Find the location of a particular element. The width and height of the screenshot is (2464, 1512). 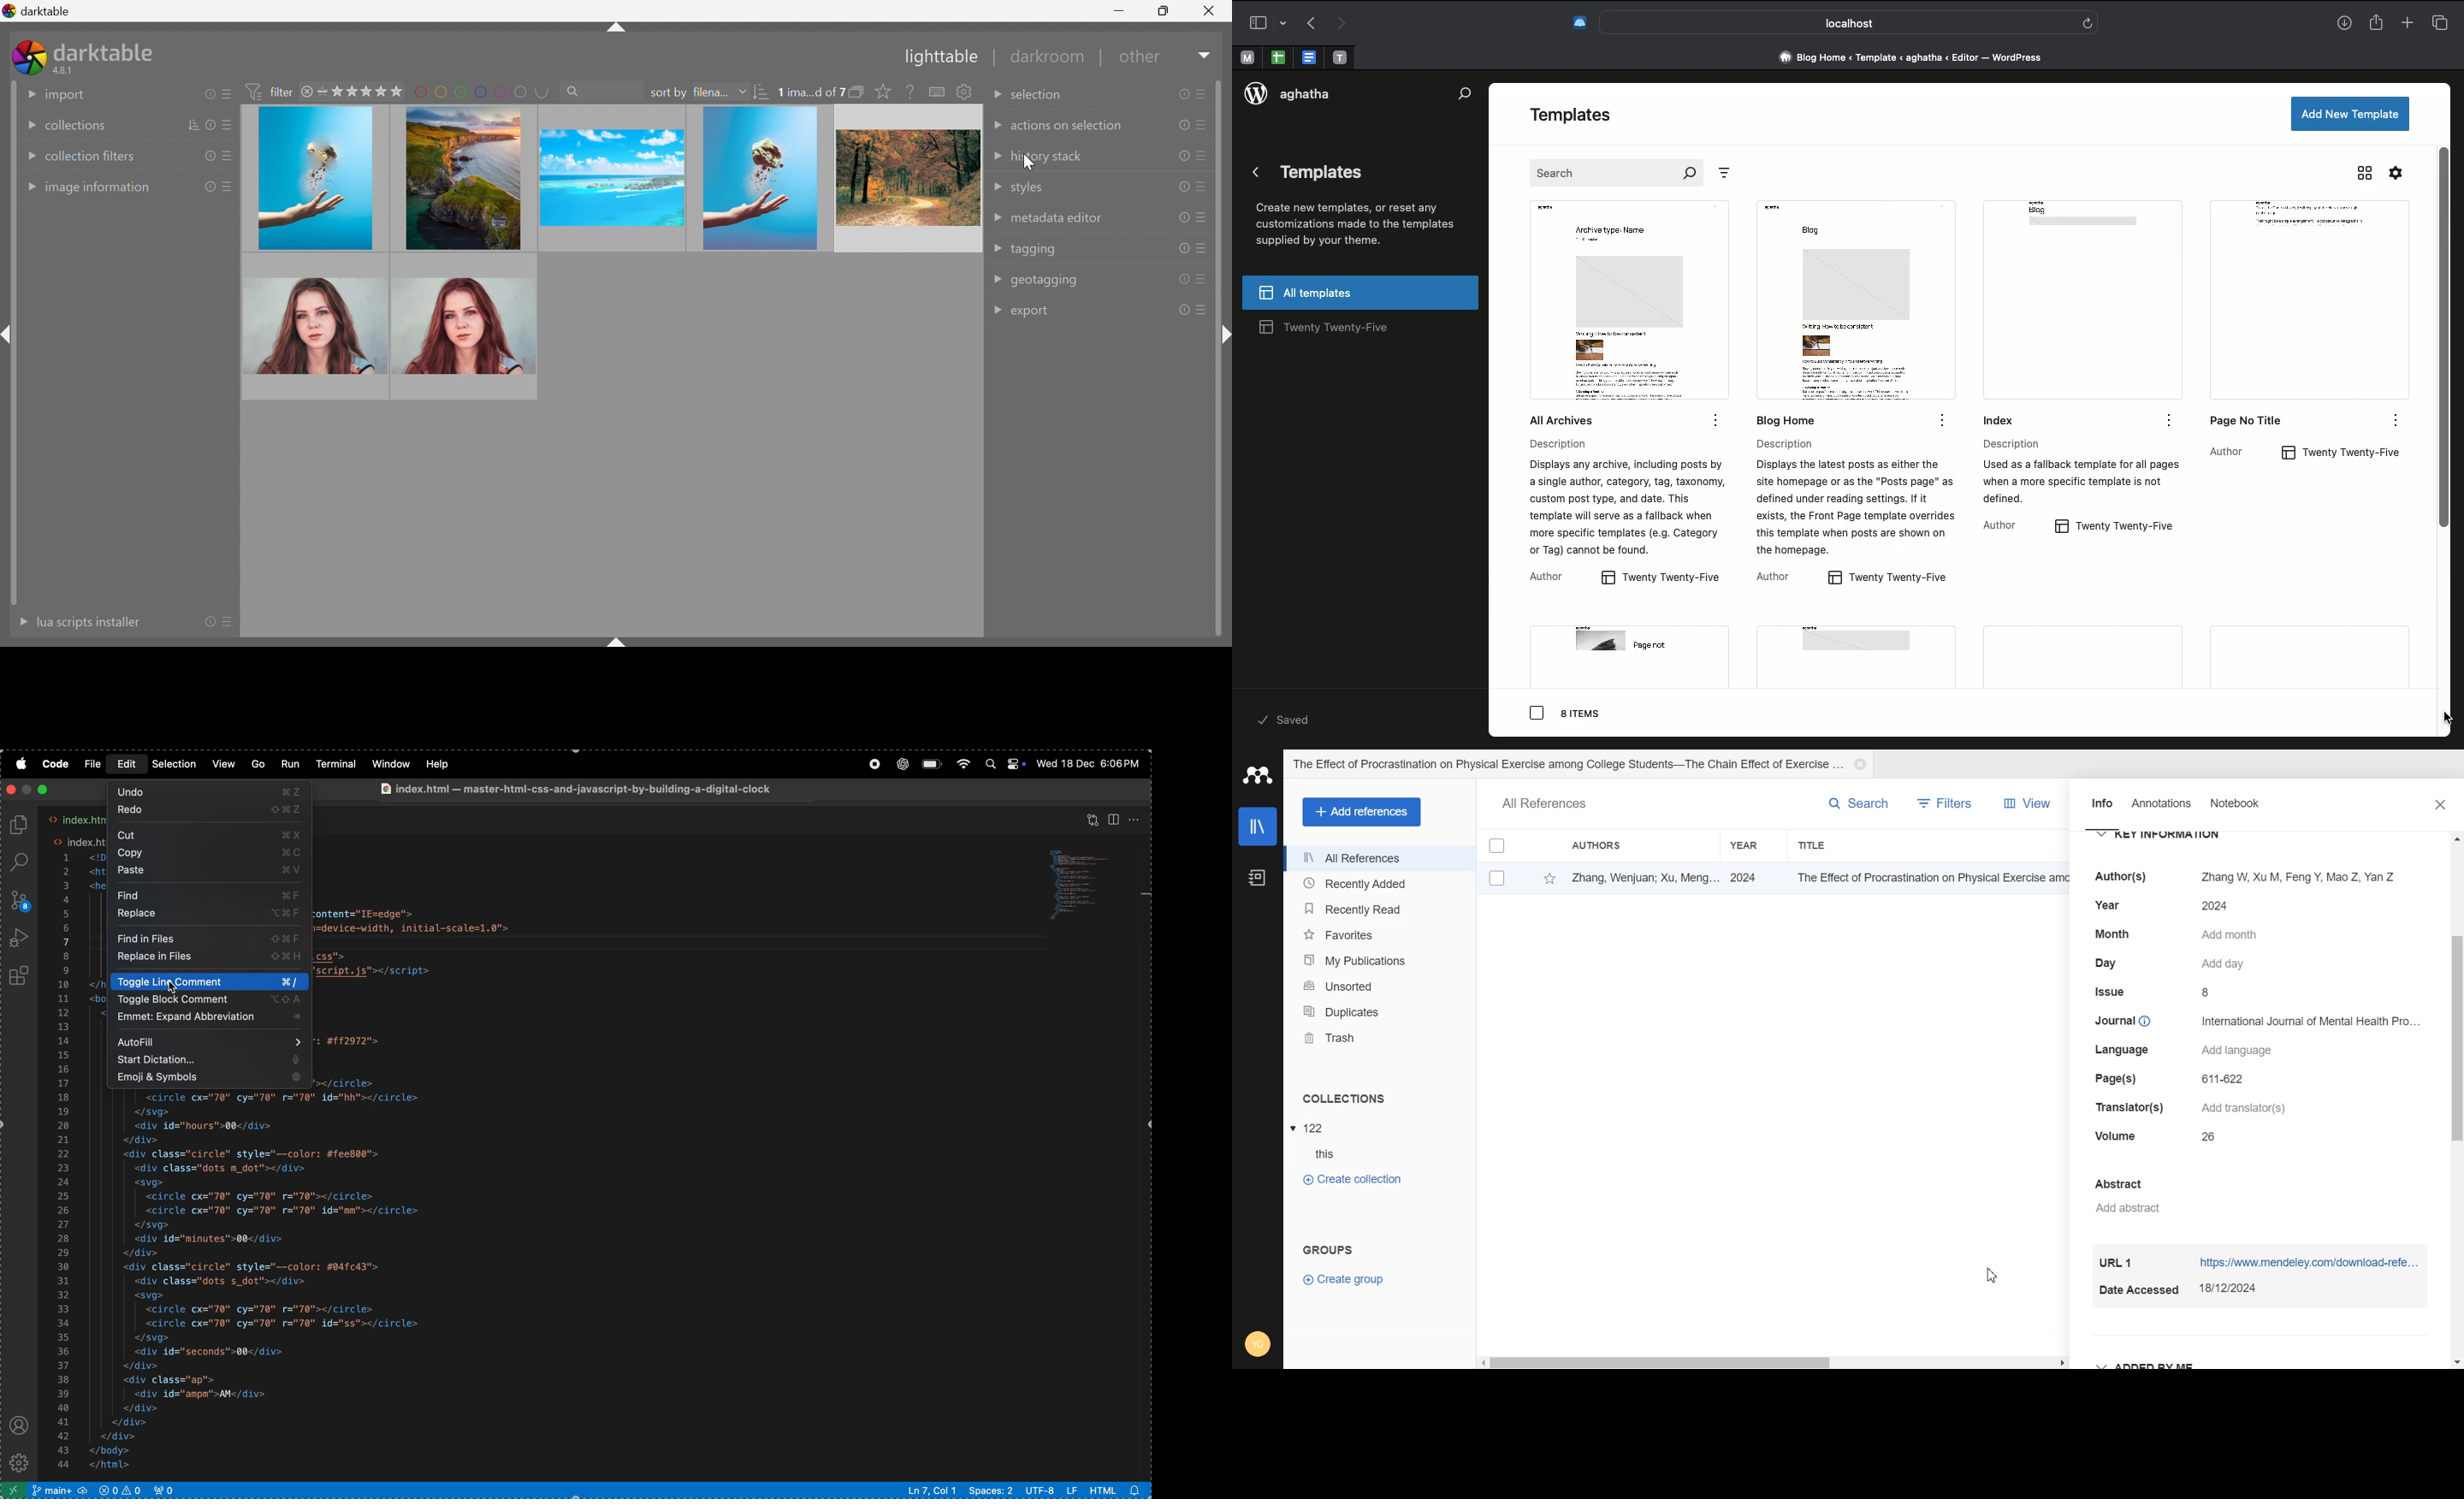

shift+ctrl+r is located at coordinates (1223, 337).